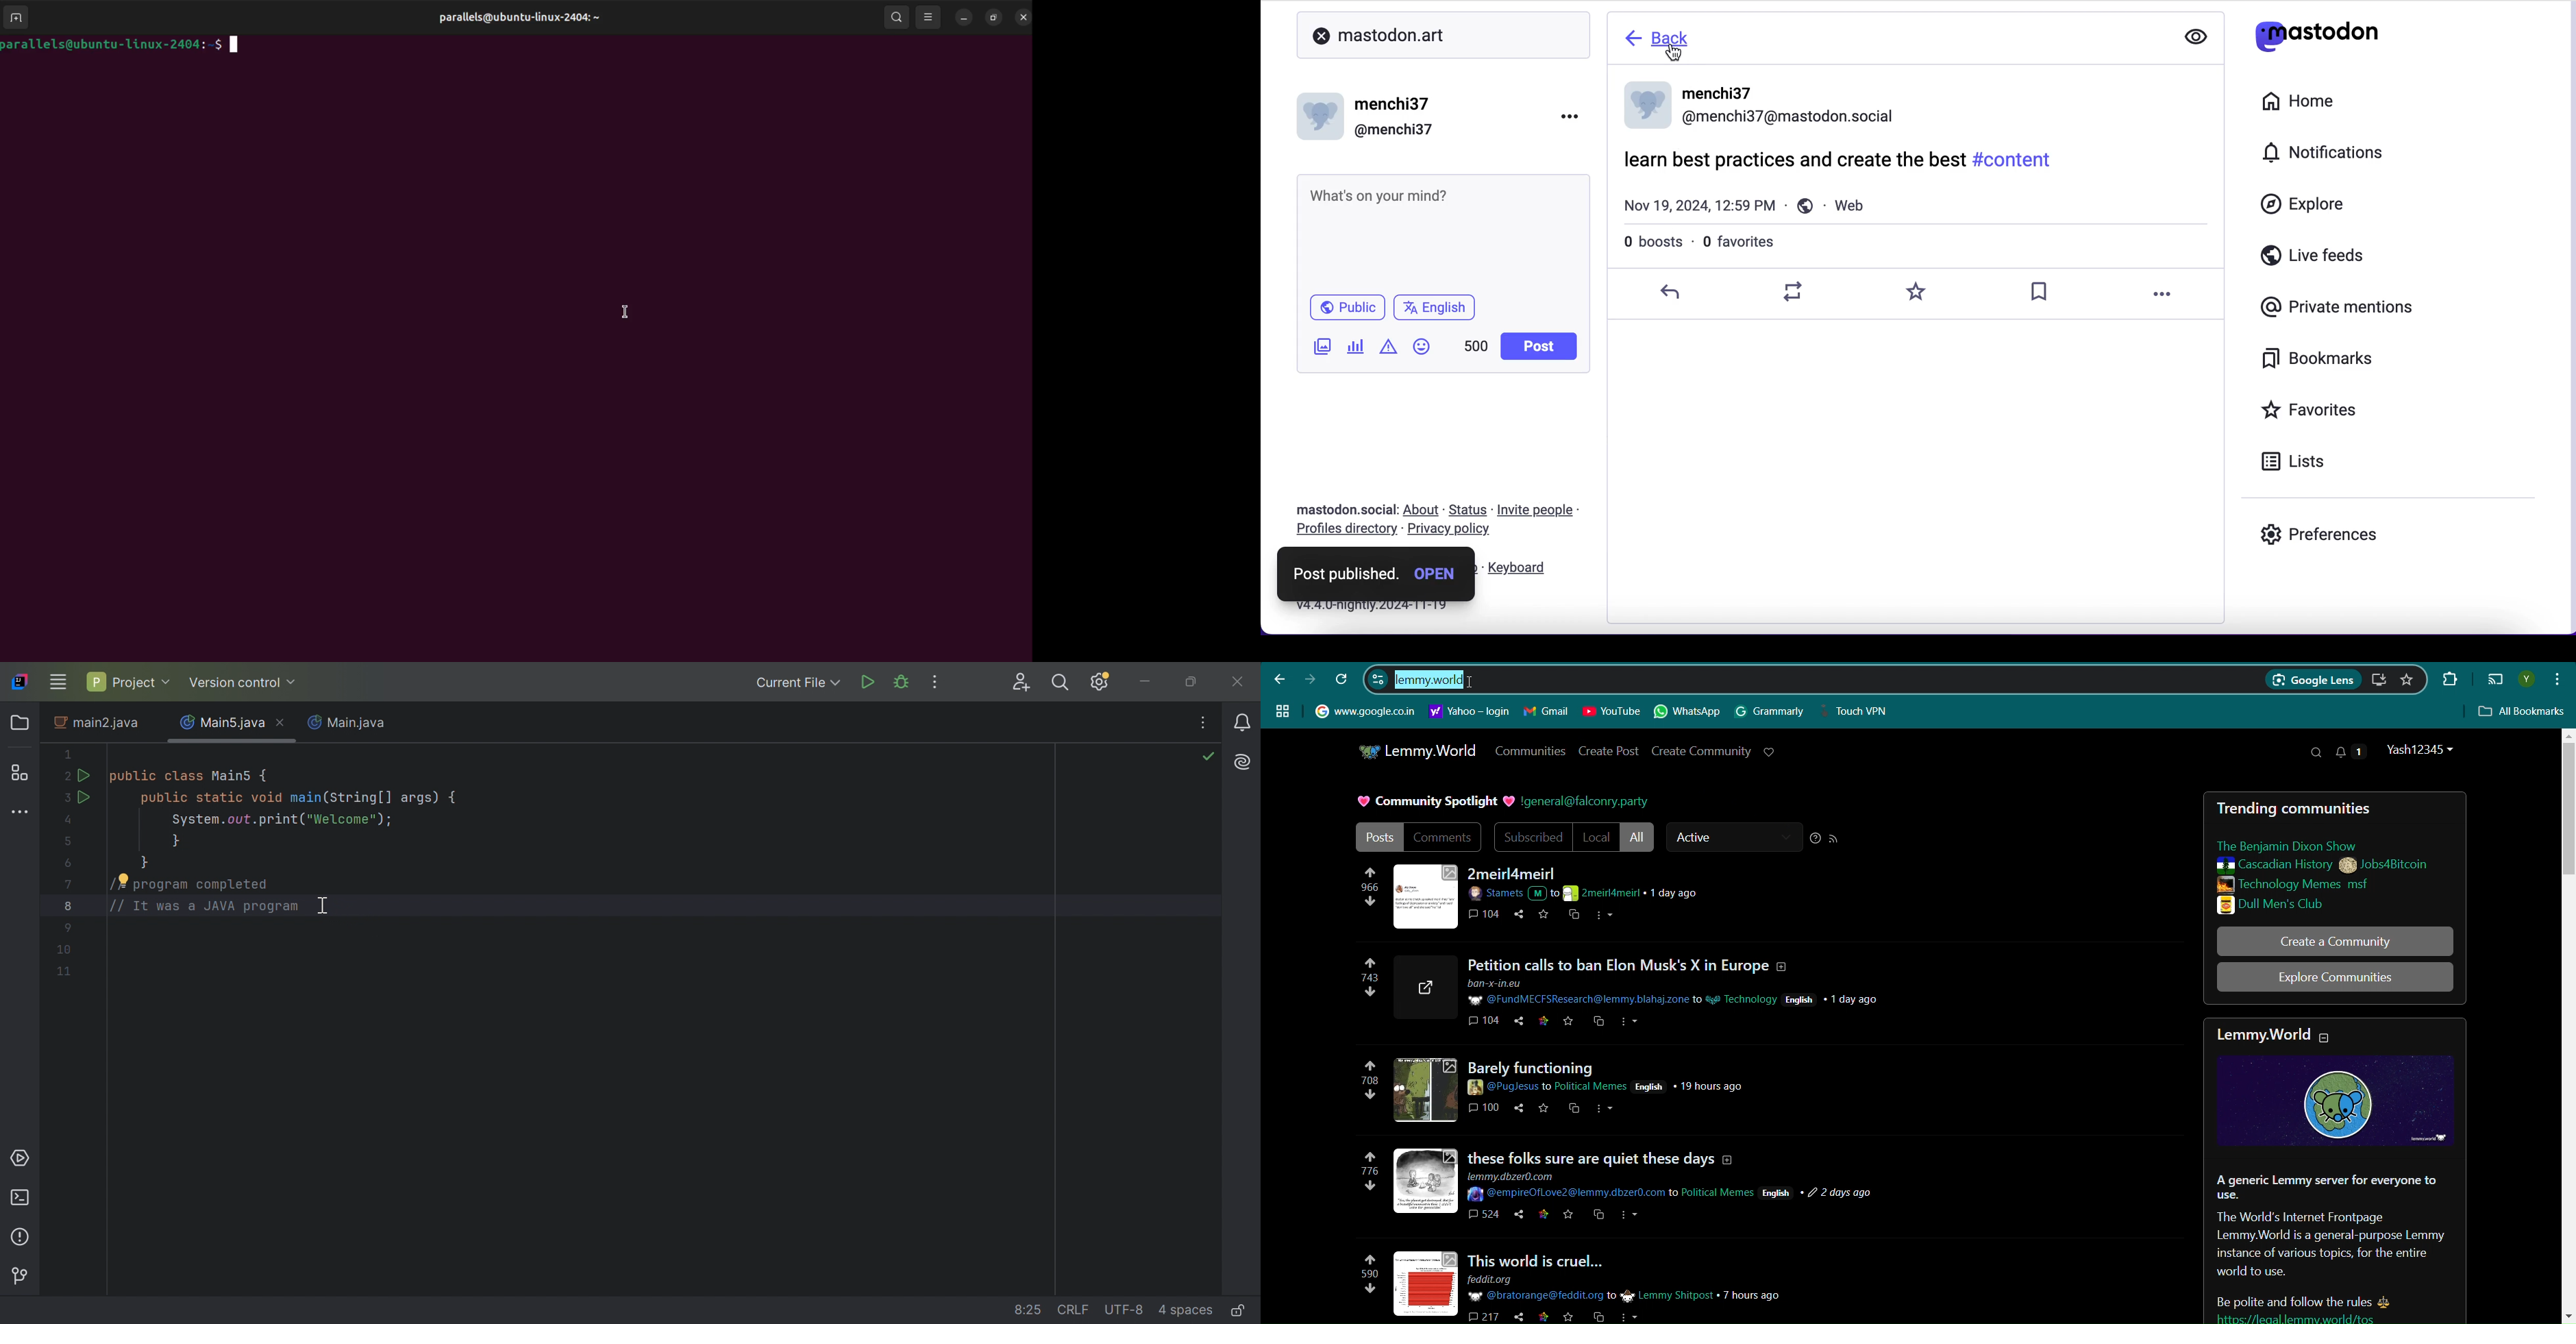  What do you see at coordinates (1486, 916) in the screenshot?
I see `104` at bounding box center [1486, 916].